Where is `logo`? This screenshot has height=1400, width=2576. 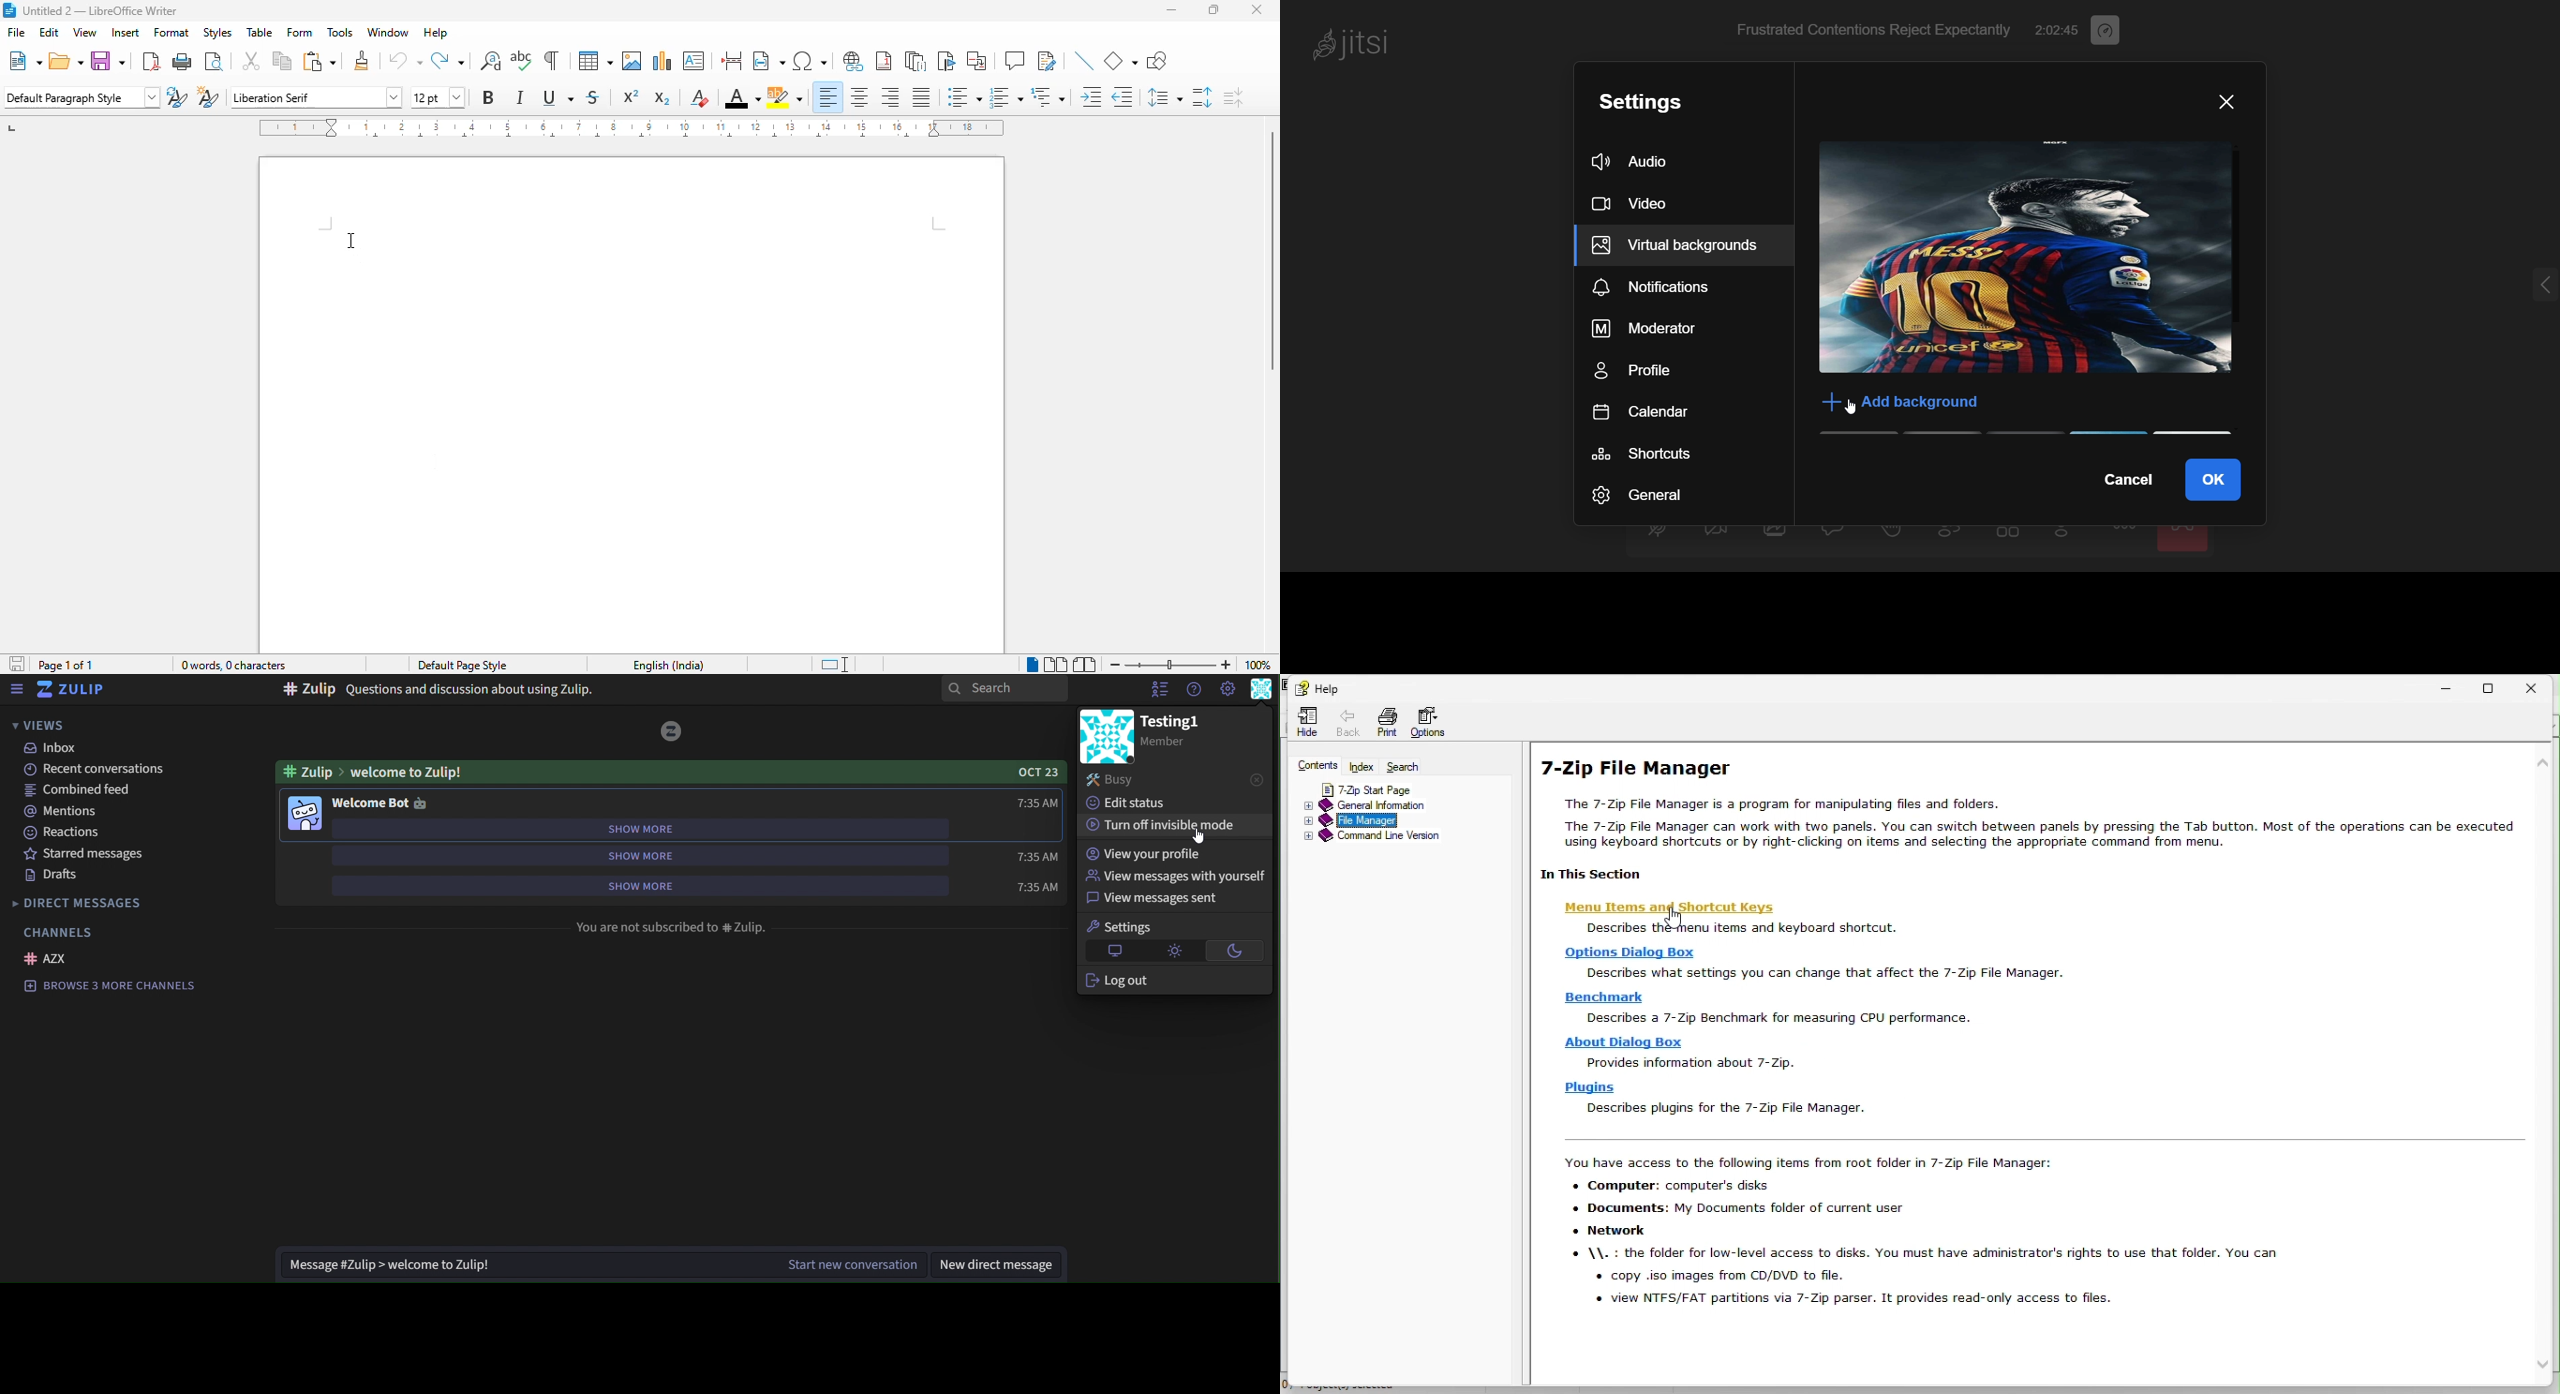 logo is located at coordinates (9, 10).